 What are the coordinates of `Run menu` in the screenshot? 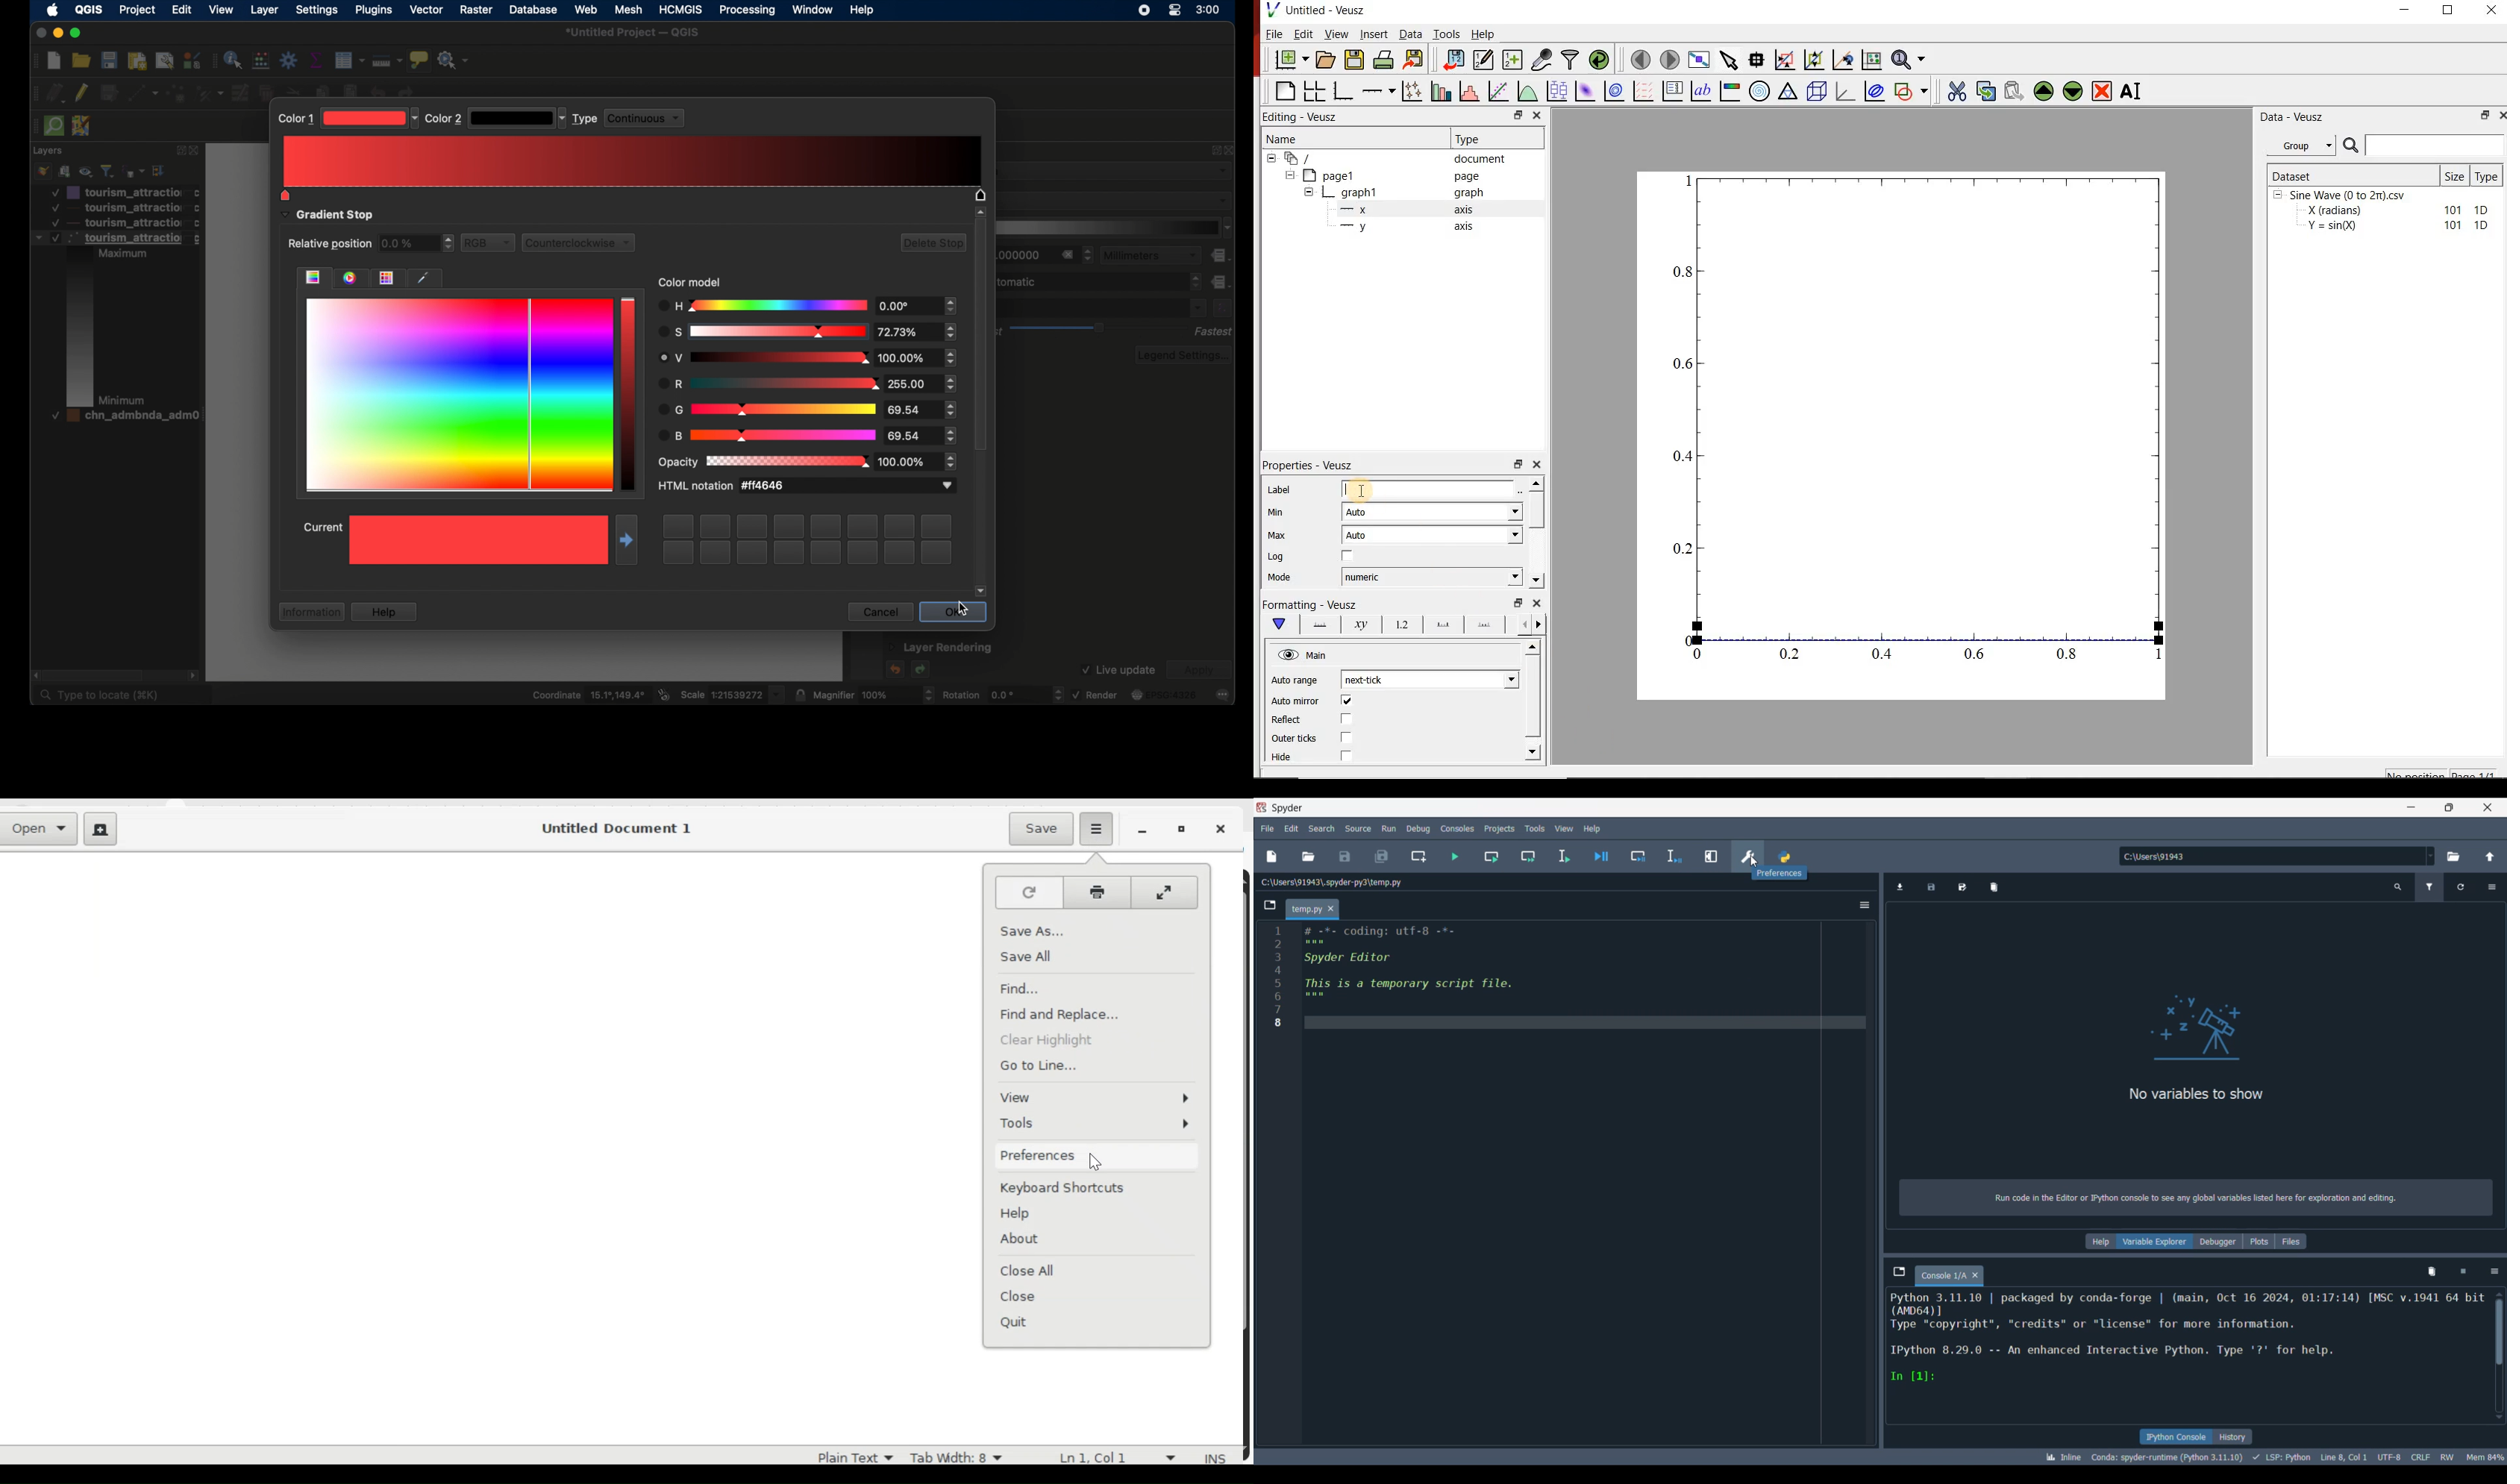 It's located at (1389, 828).